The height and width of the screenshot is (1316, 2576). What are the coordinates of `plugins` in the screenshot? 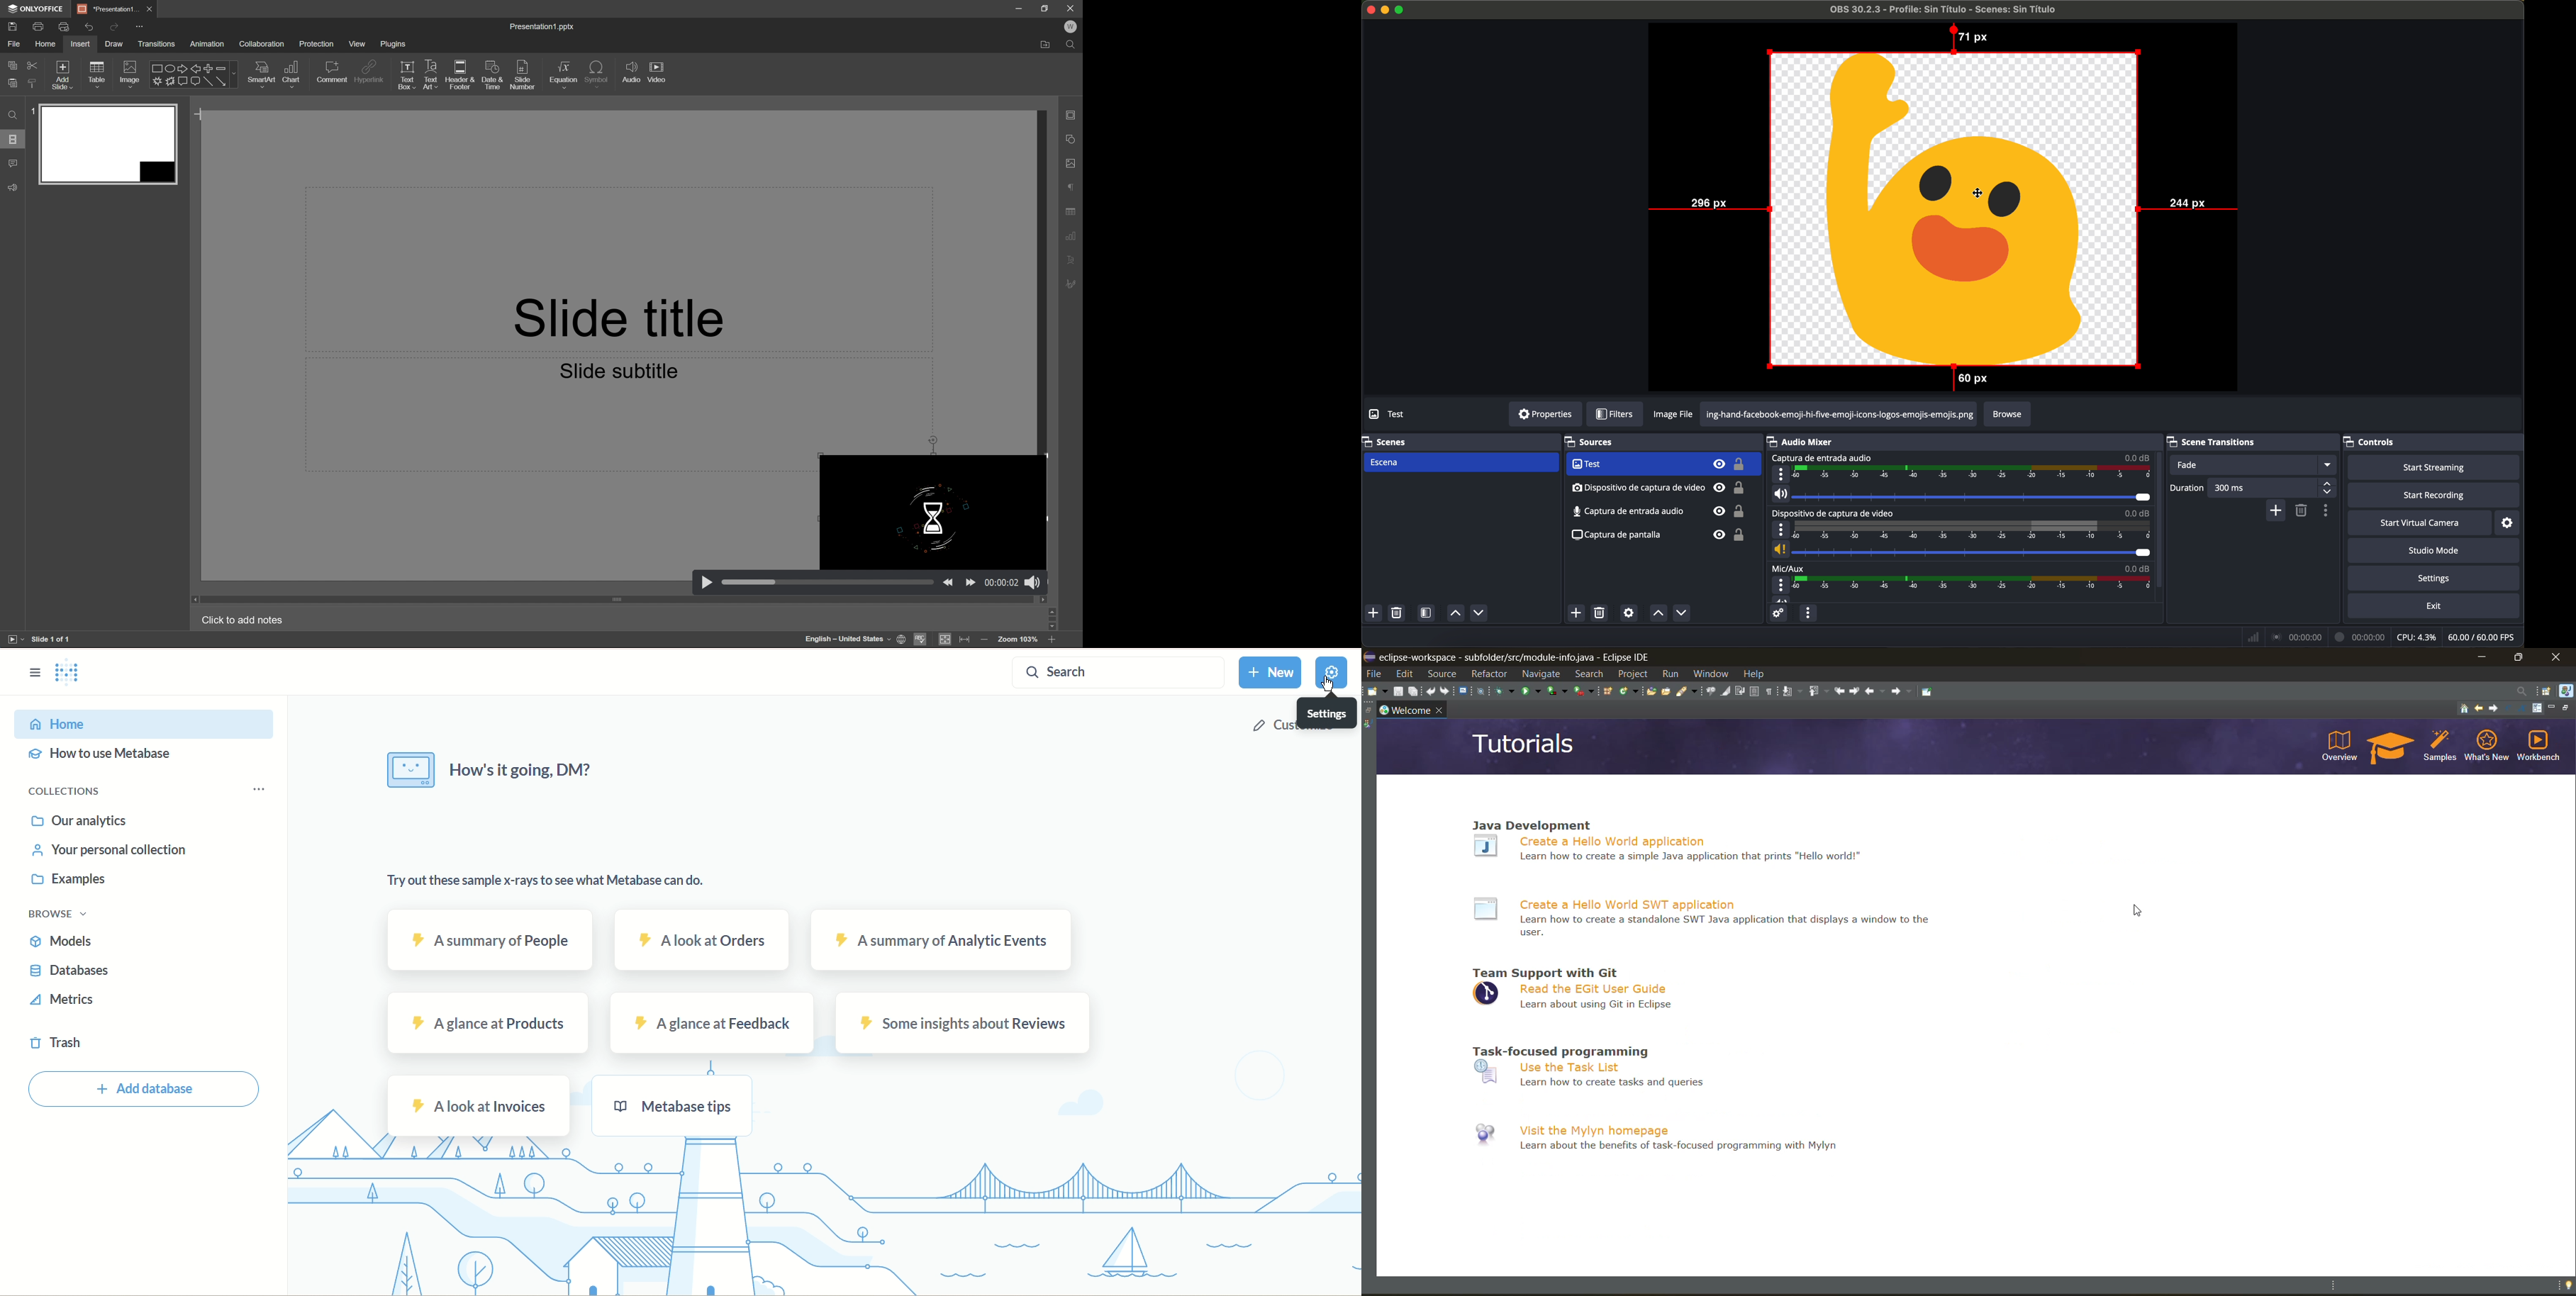 It's located at (397, 45).